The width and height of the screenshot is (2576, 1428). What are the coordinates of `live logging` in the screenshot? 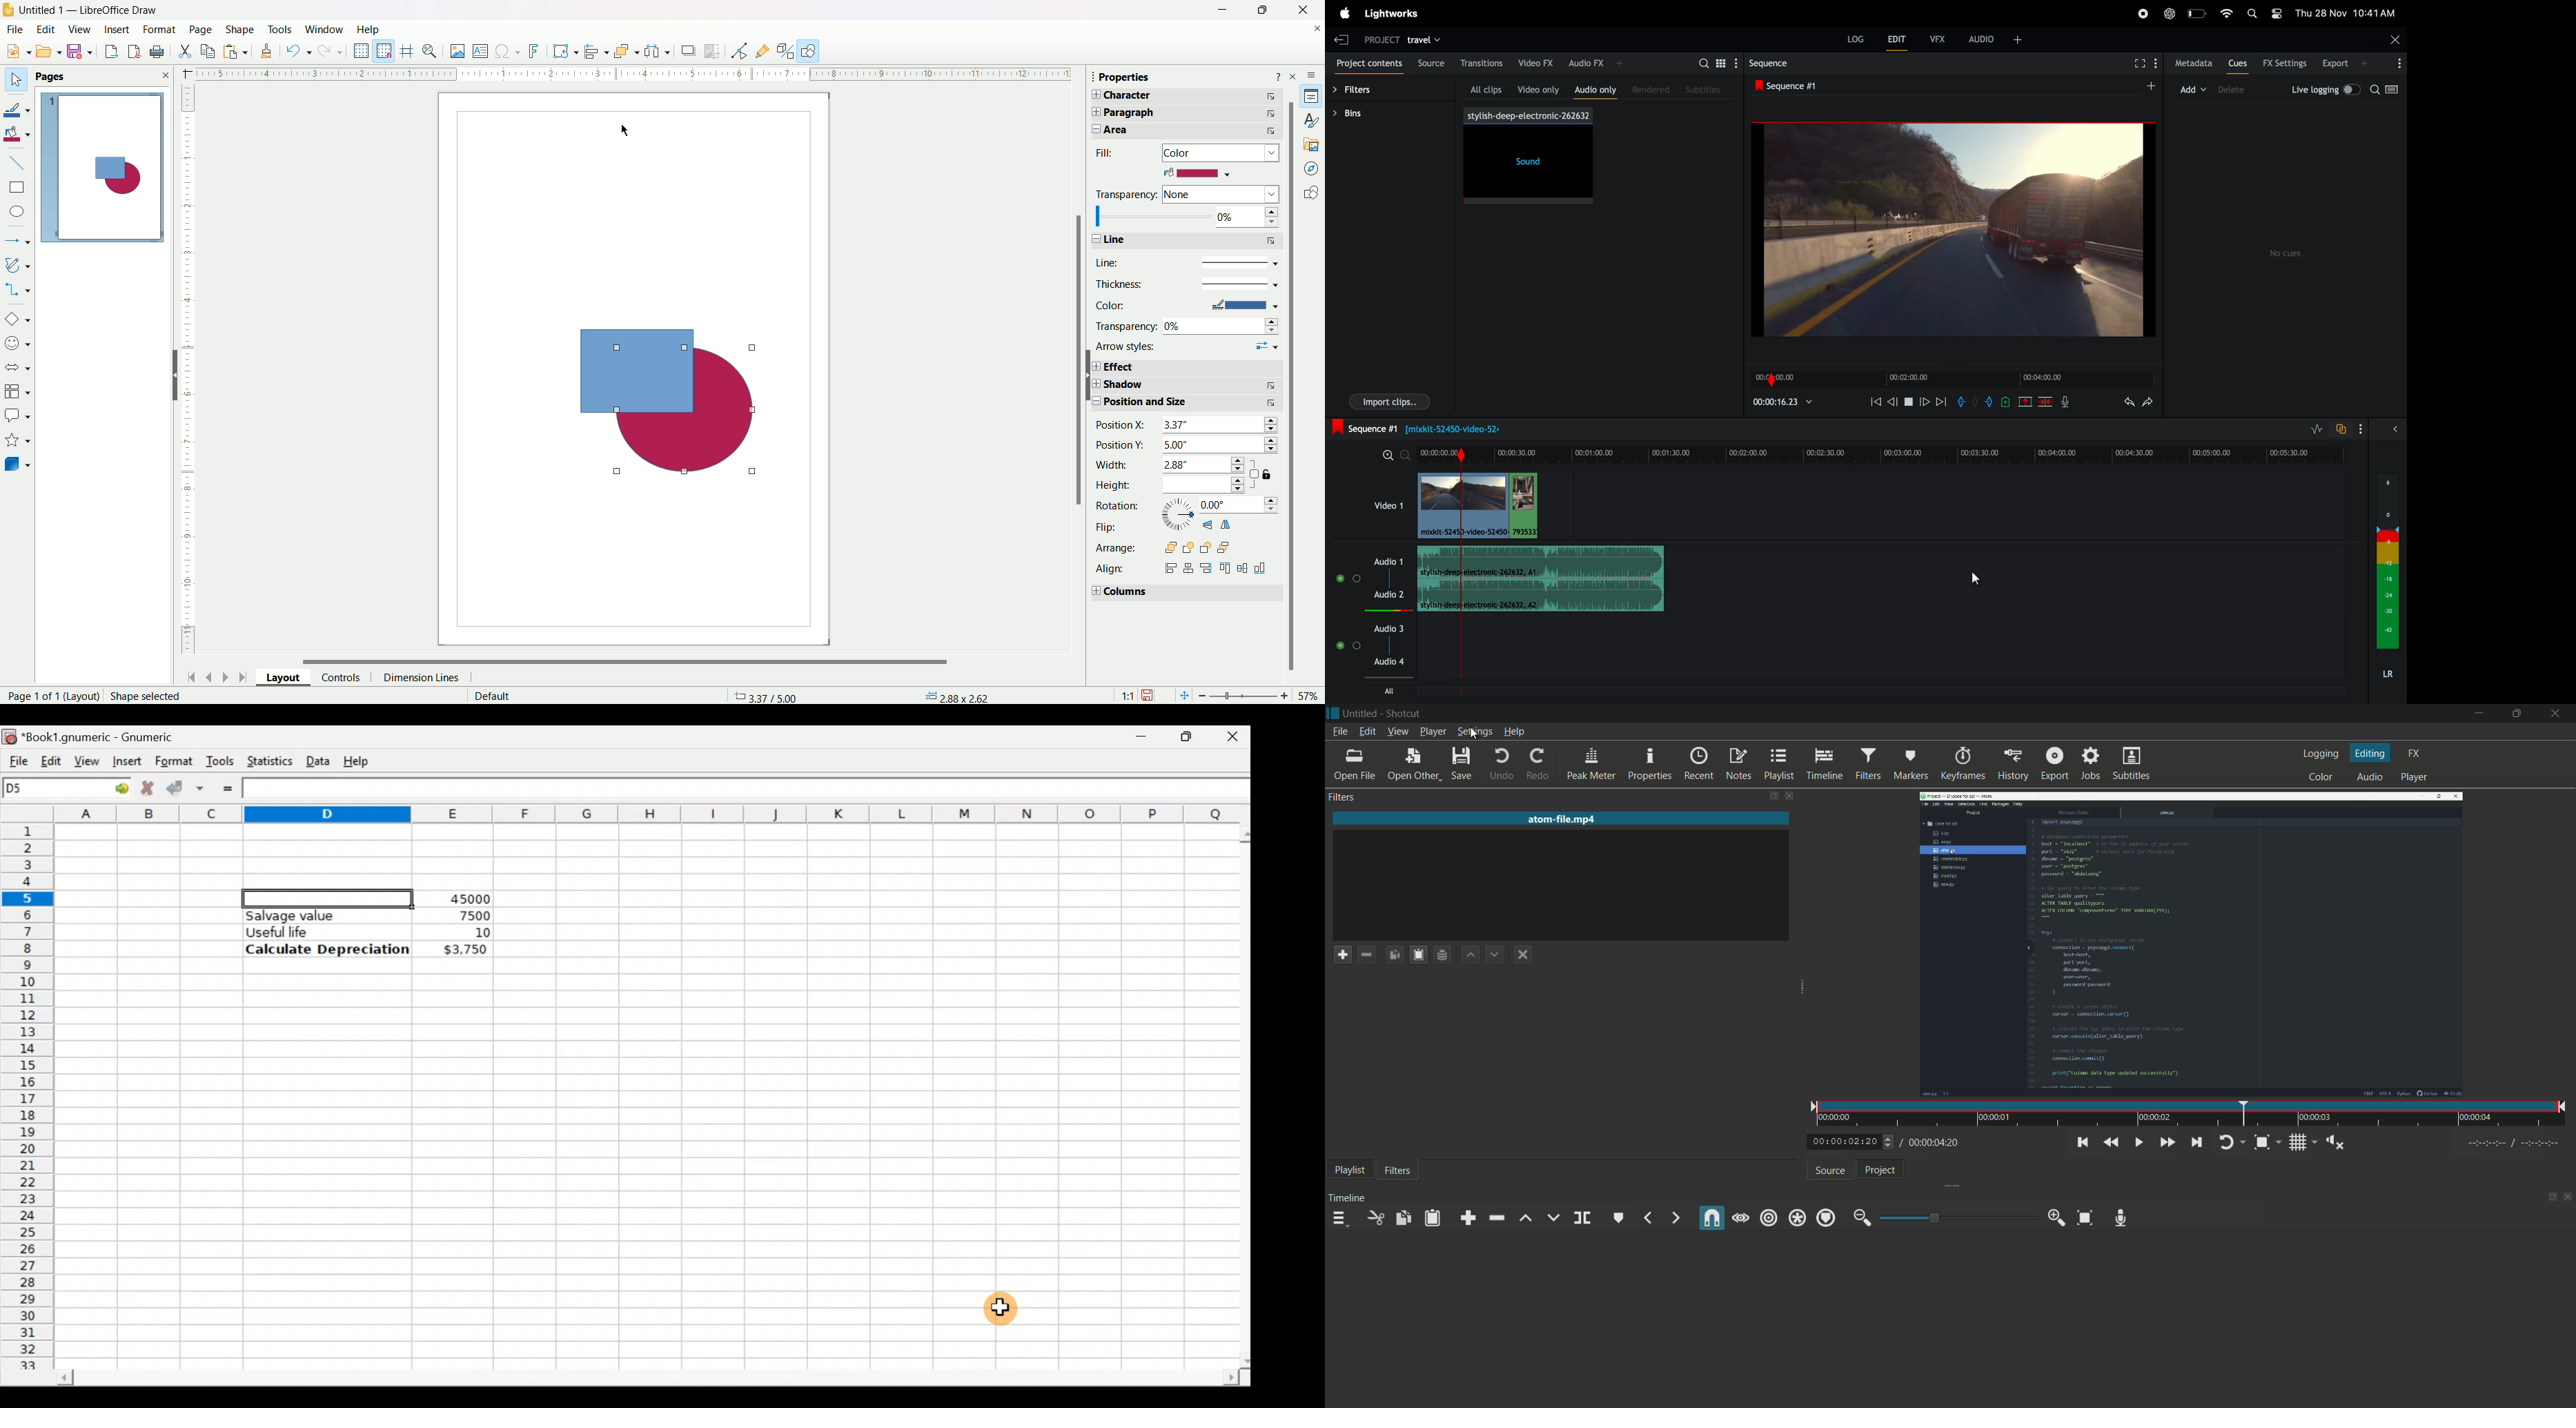 It's located at (2324, 92).